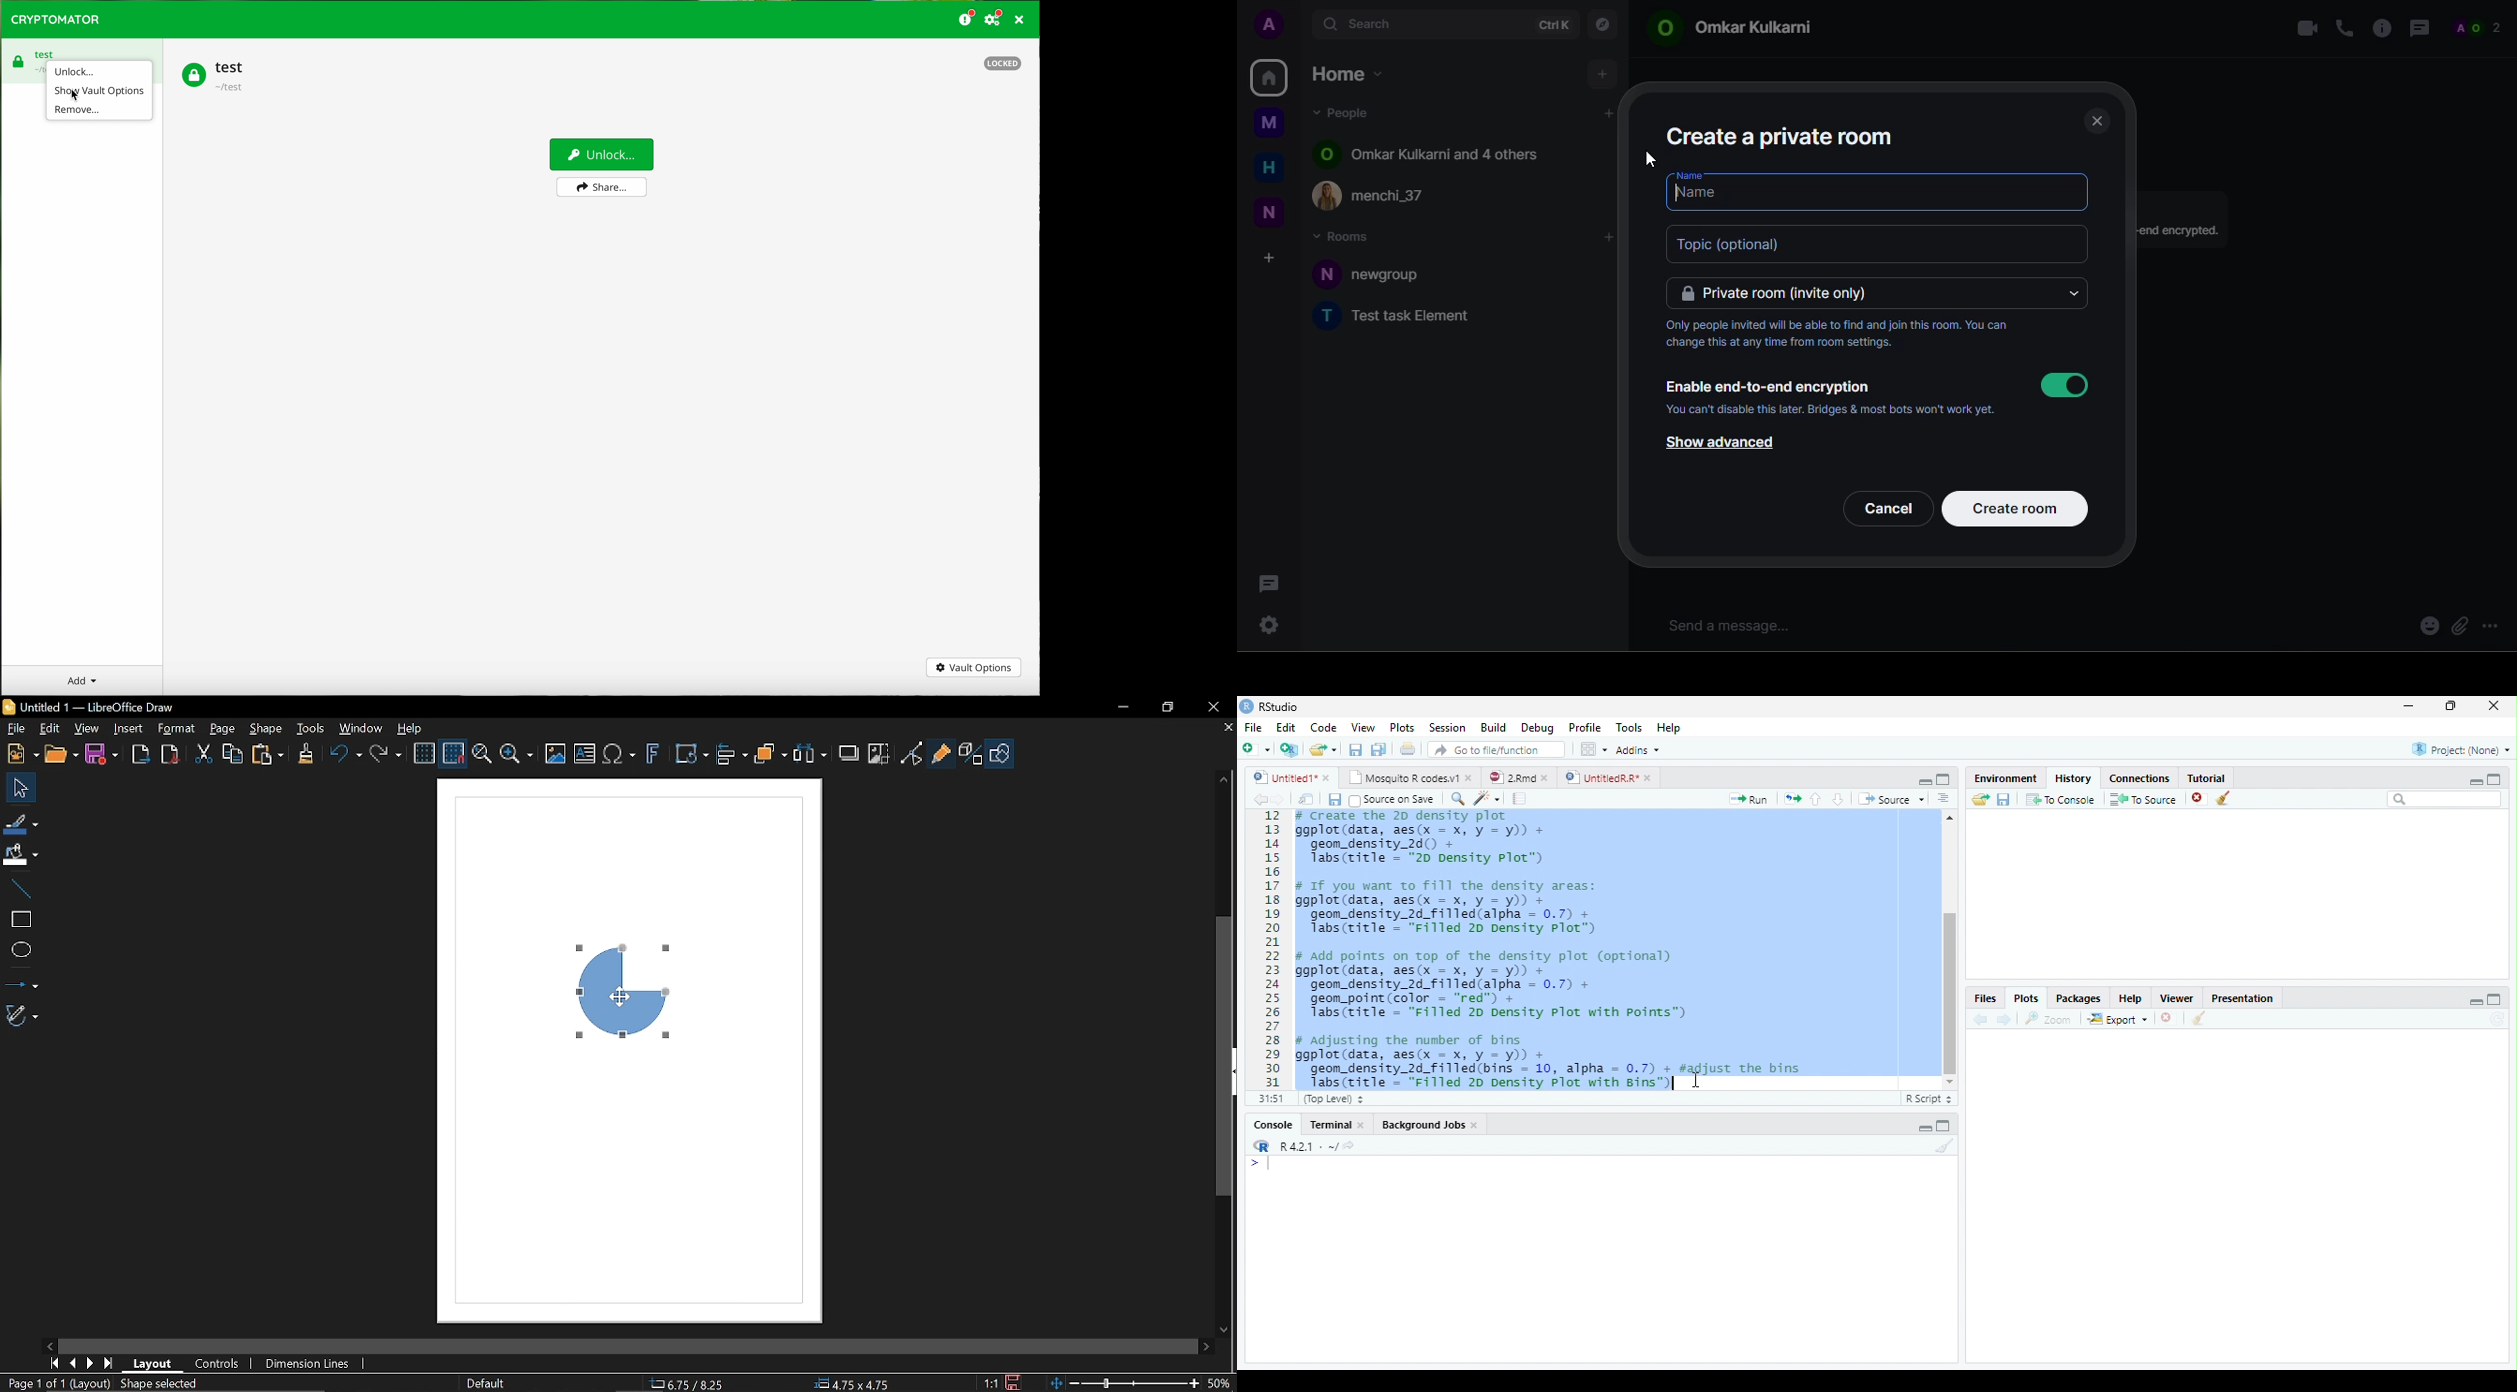 Image resolution: width=2520 pixels, height=1400 pixels. Describe the element at coordinates (2175, 998) in the screenshot. I see `Viewer` at that location.